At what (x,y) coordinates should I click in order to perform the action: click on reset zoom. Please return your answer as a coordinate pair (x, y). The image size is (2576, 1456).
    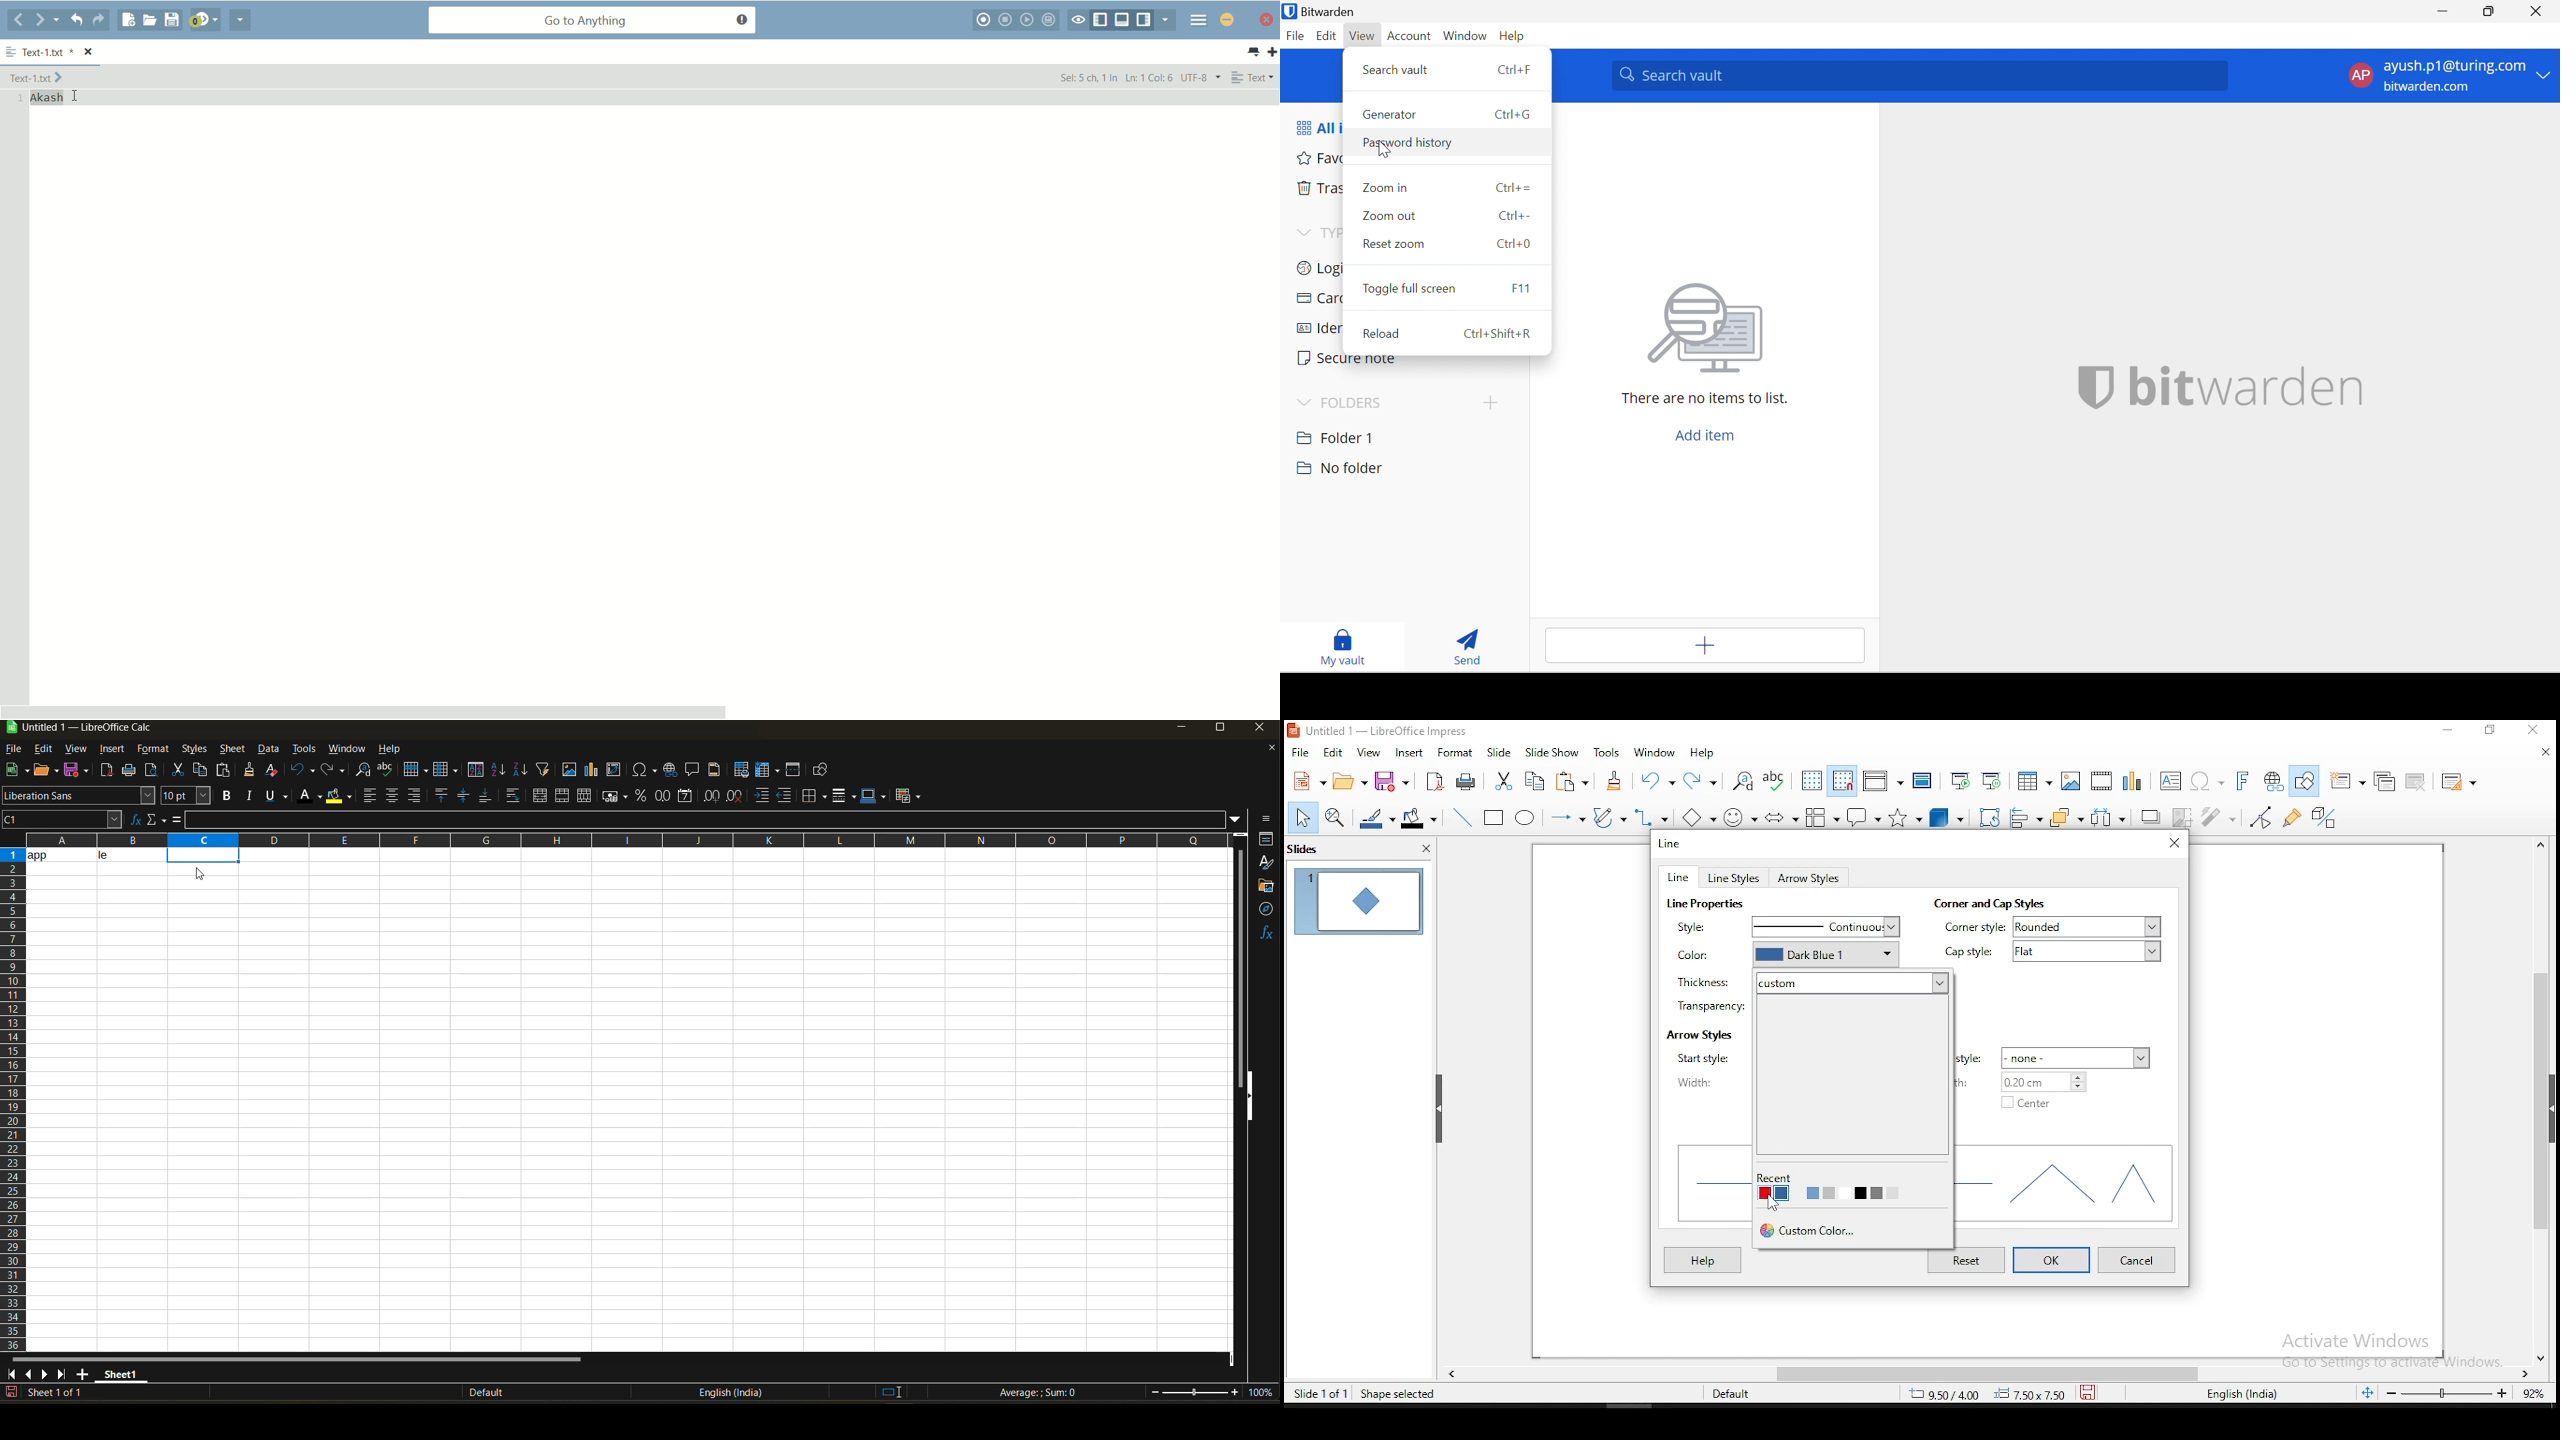
    Looking at the image, I should click on (1453, 241).